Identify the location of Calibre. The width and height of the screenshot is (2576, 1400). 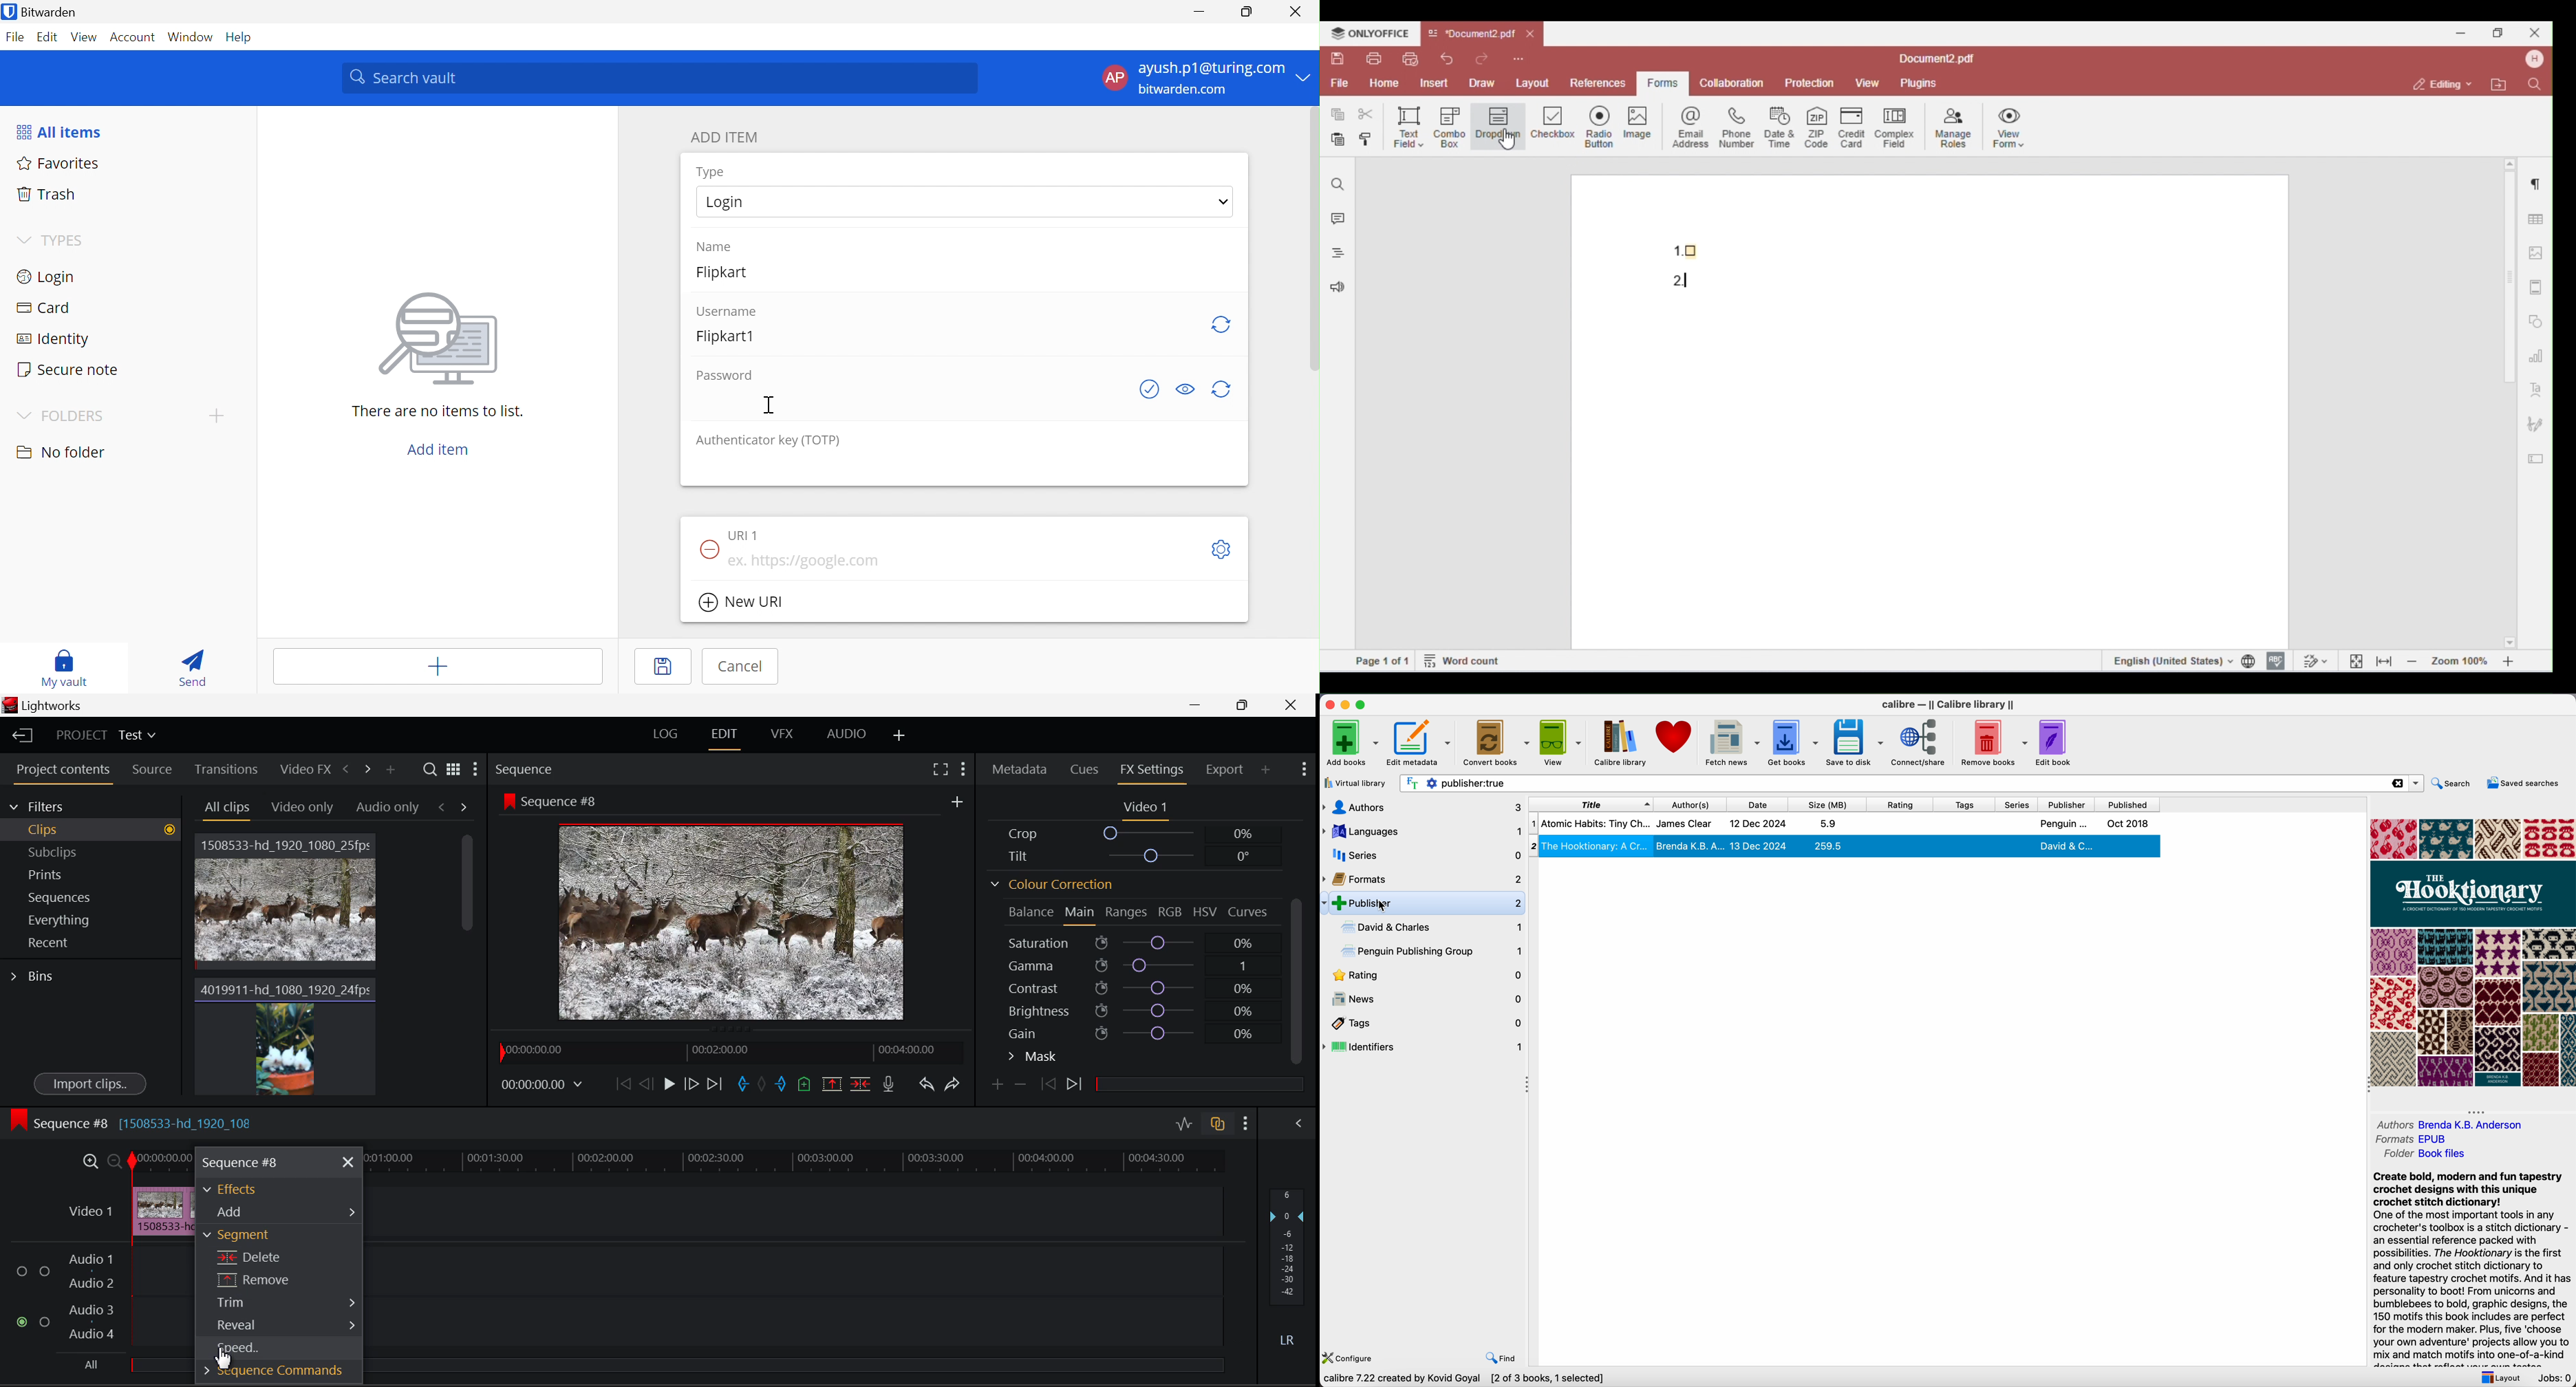
(1950, 704).